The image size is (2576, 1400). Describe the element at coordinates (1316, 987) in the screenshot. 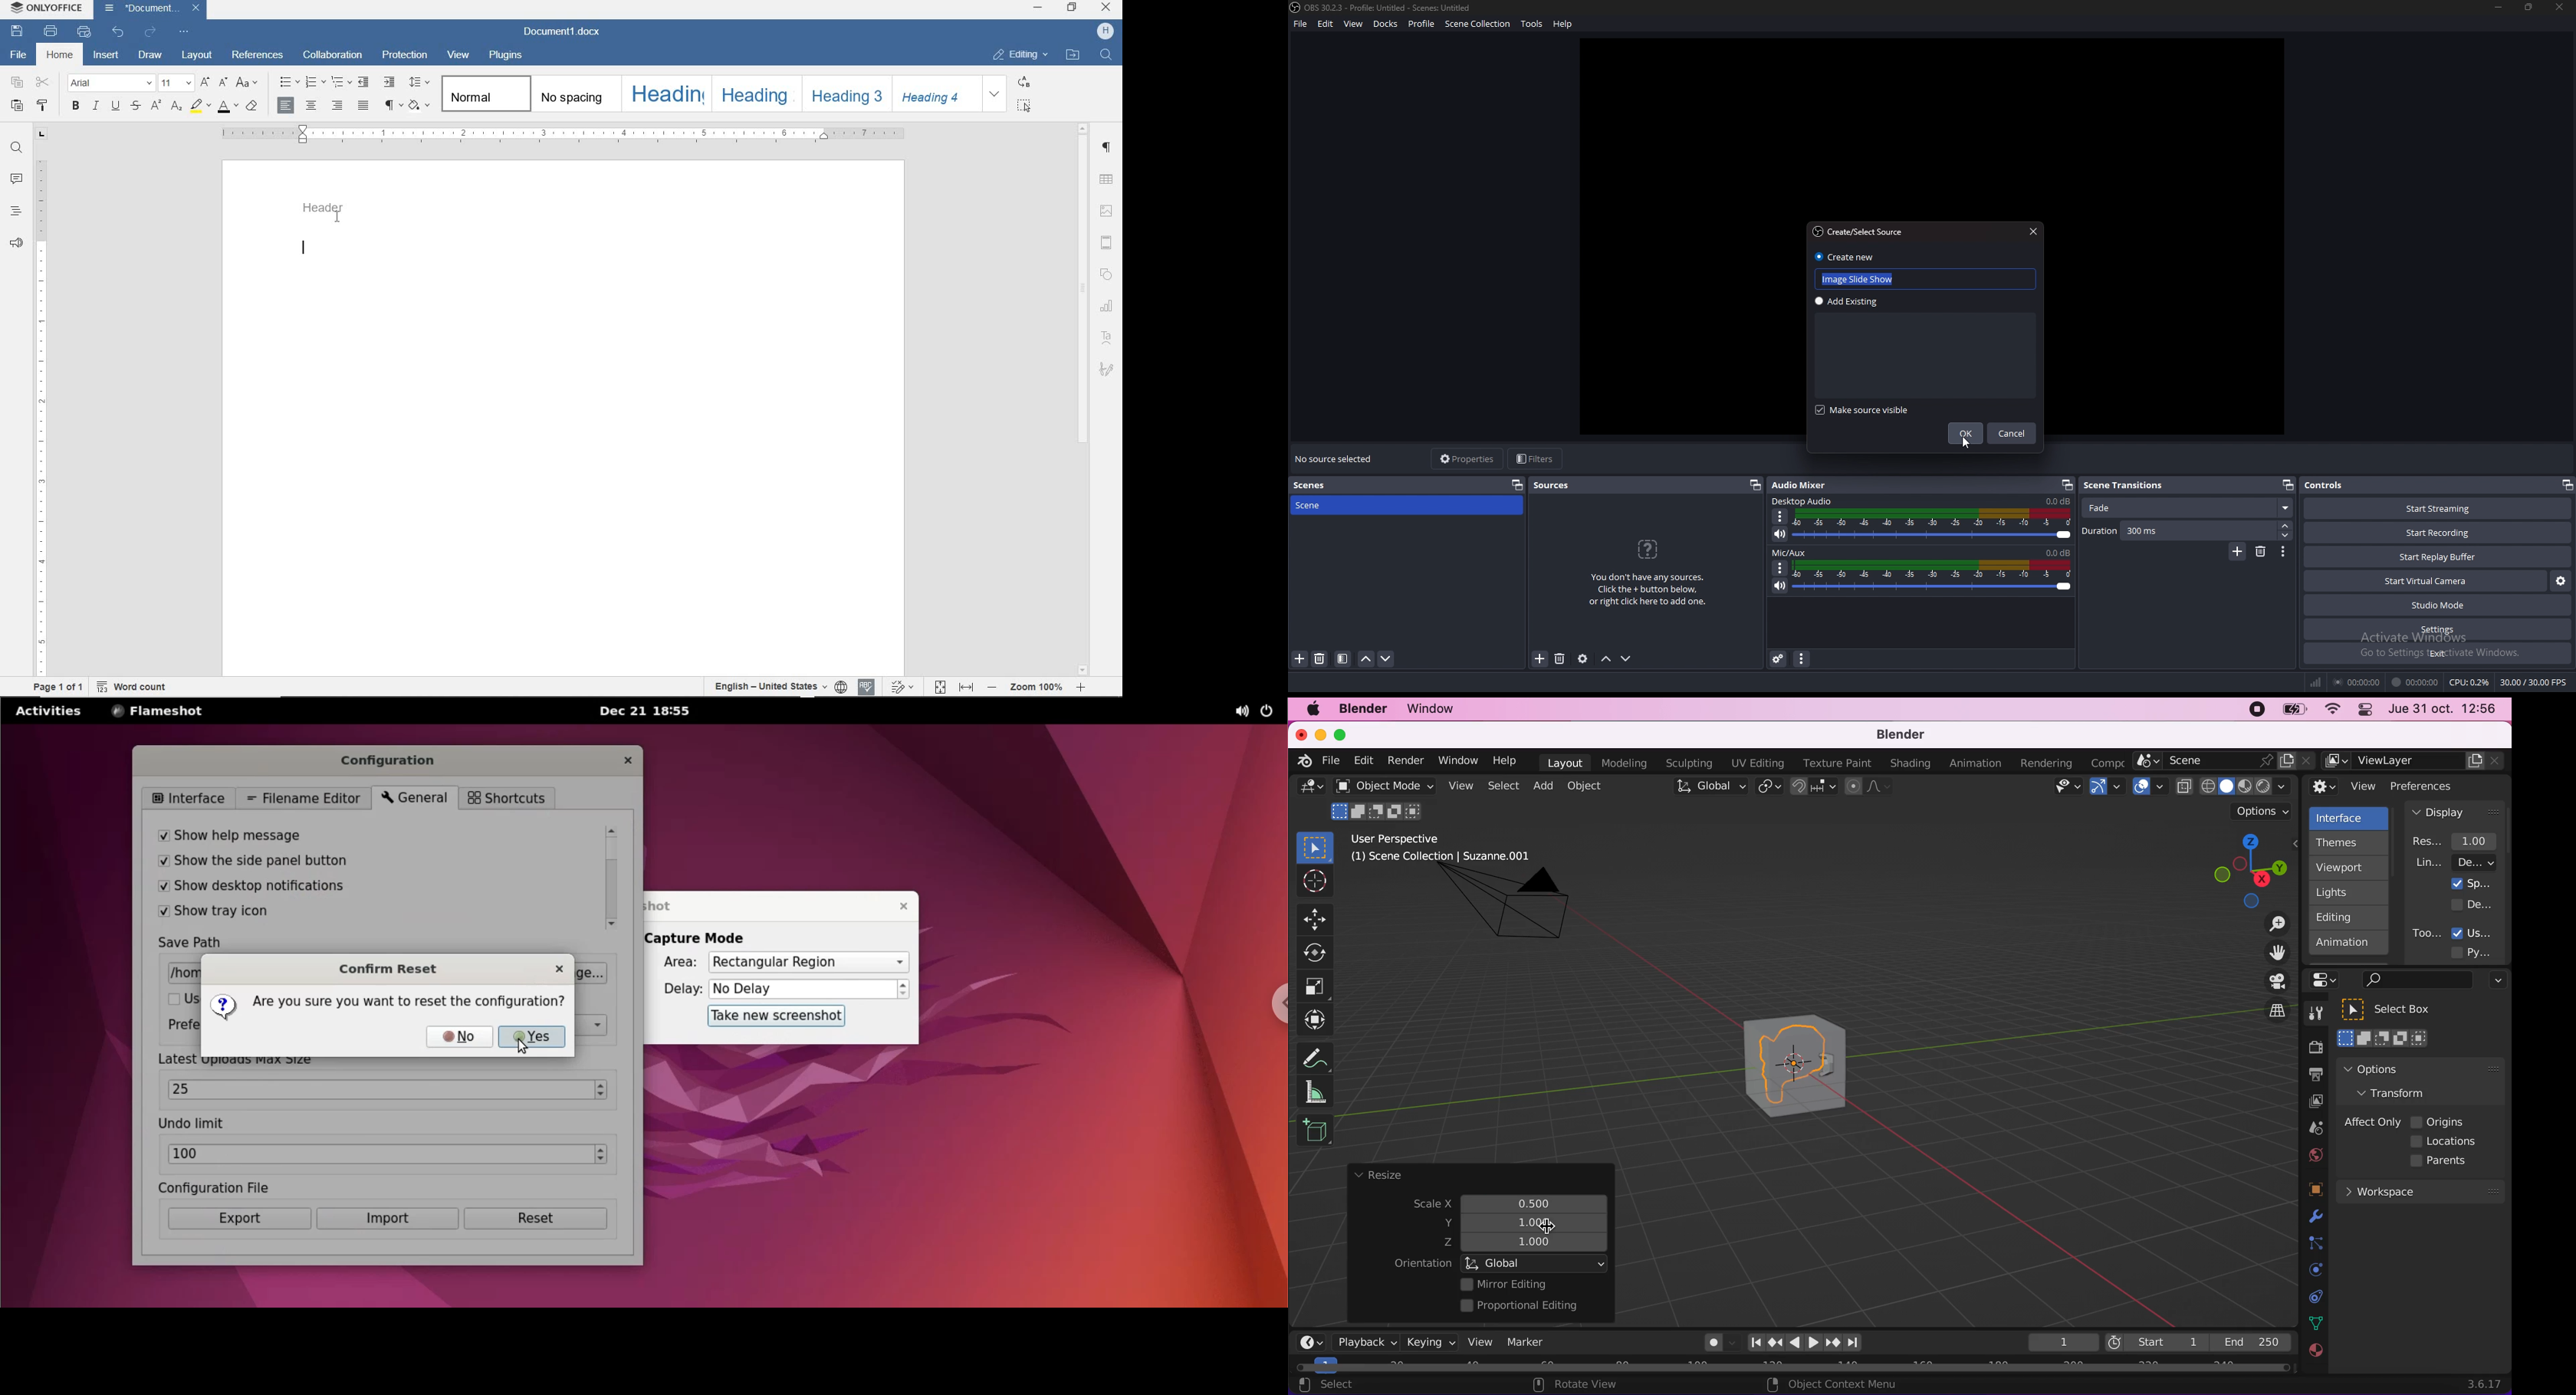

I see `` at that location.